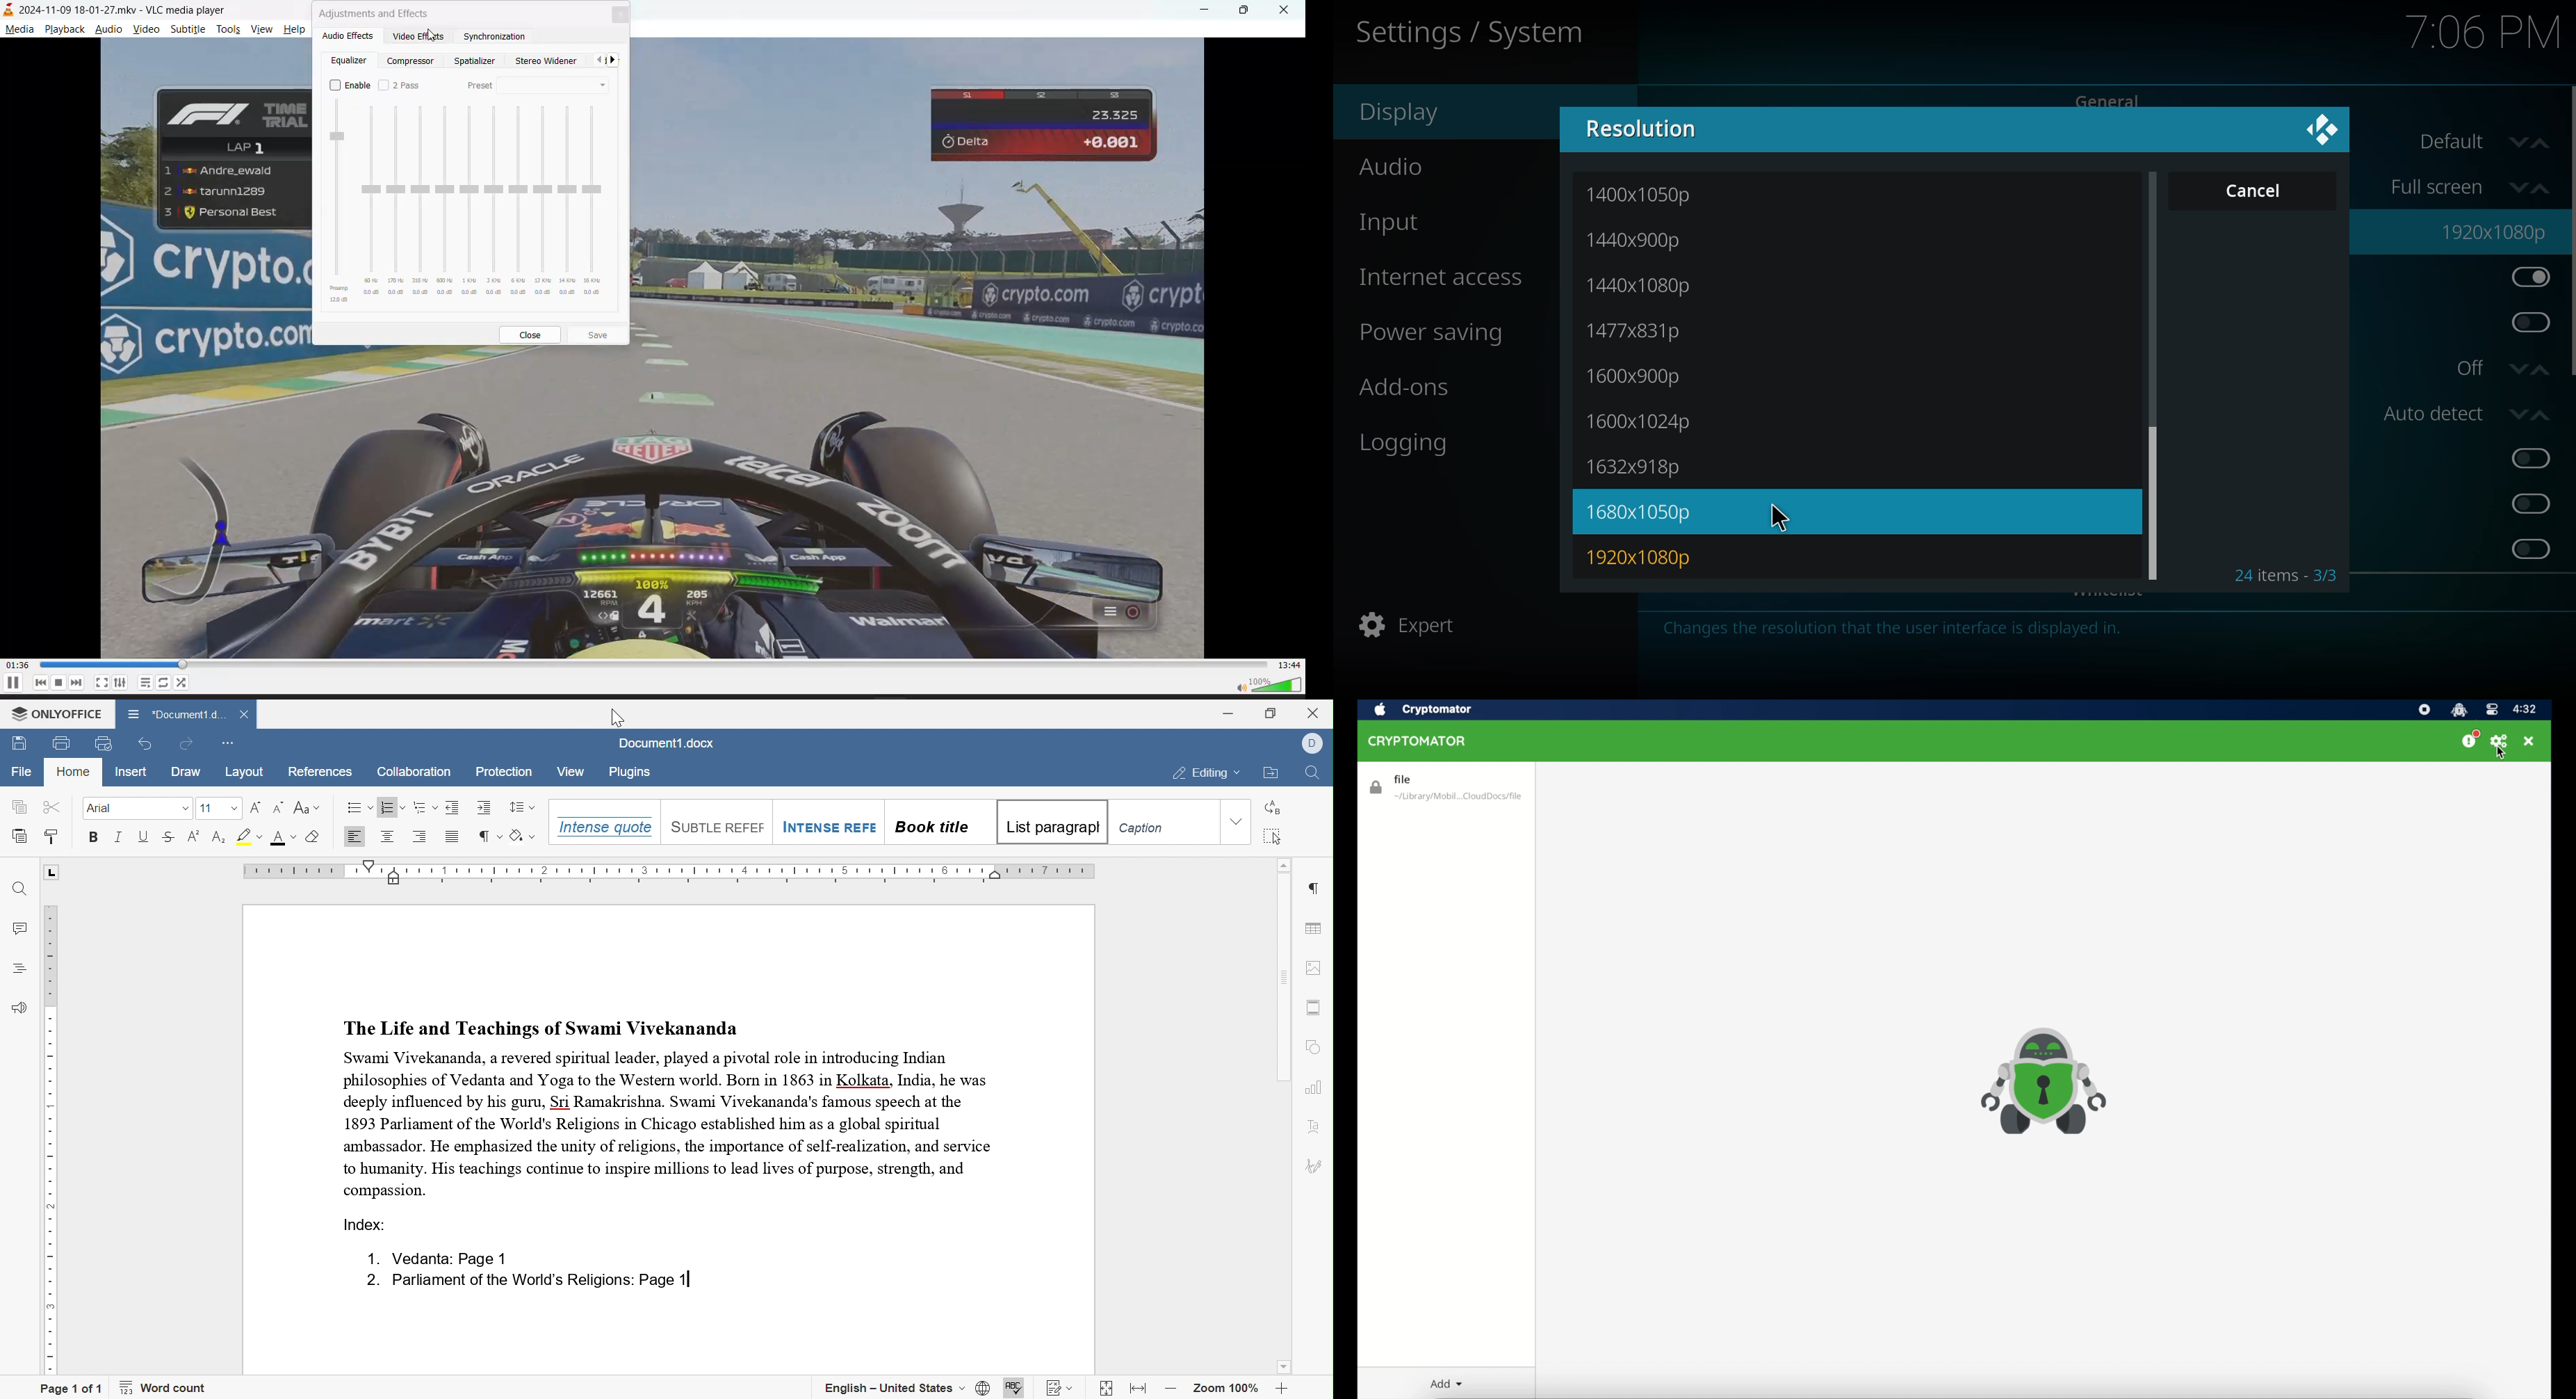 This screenshot has height=1400, width=2576. Describe the element at coordinates (1645, 283) in the screenshot. I see `1440` at that location.